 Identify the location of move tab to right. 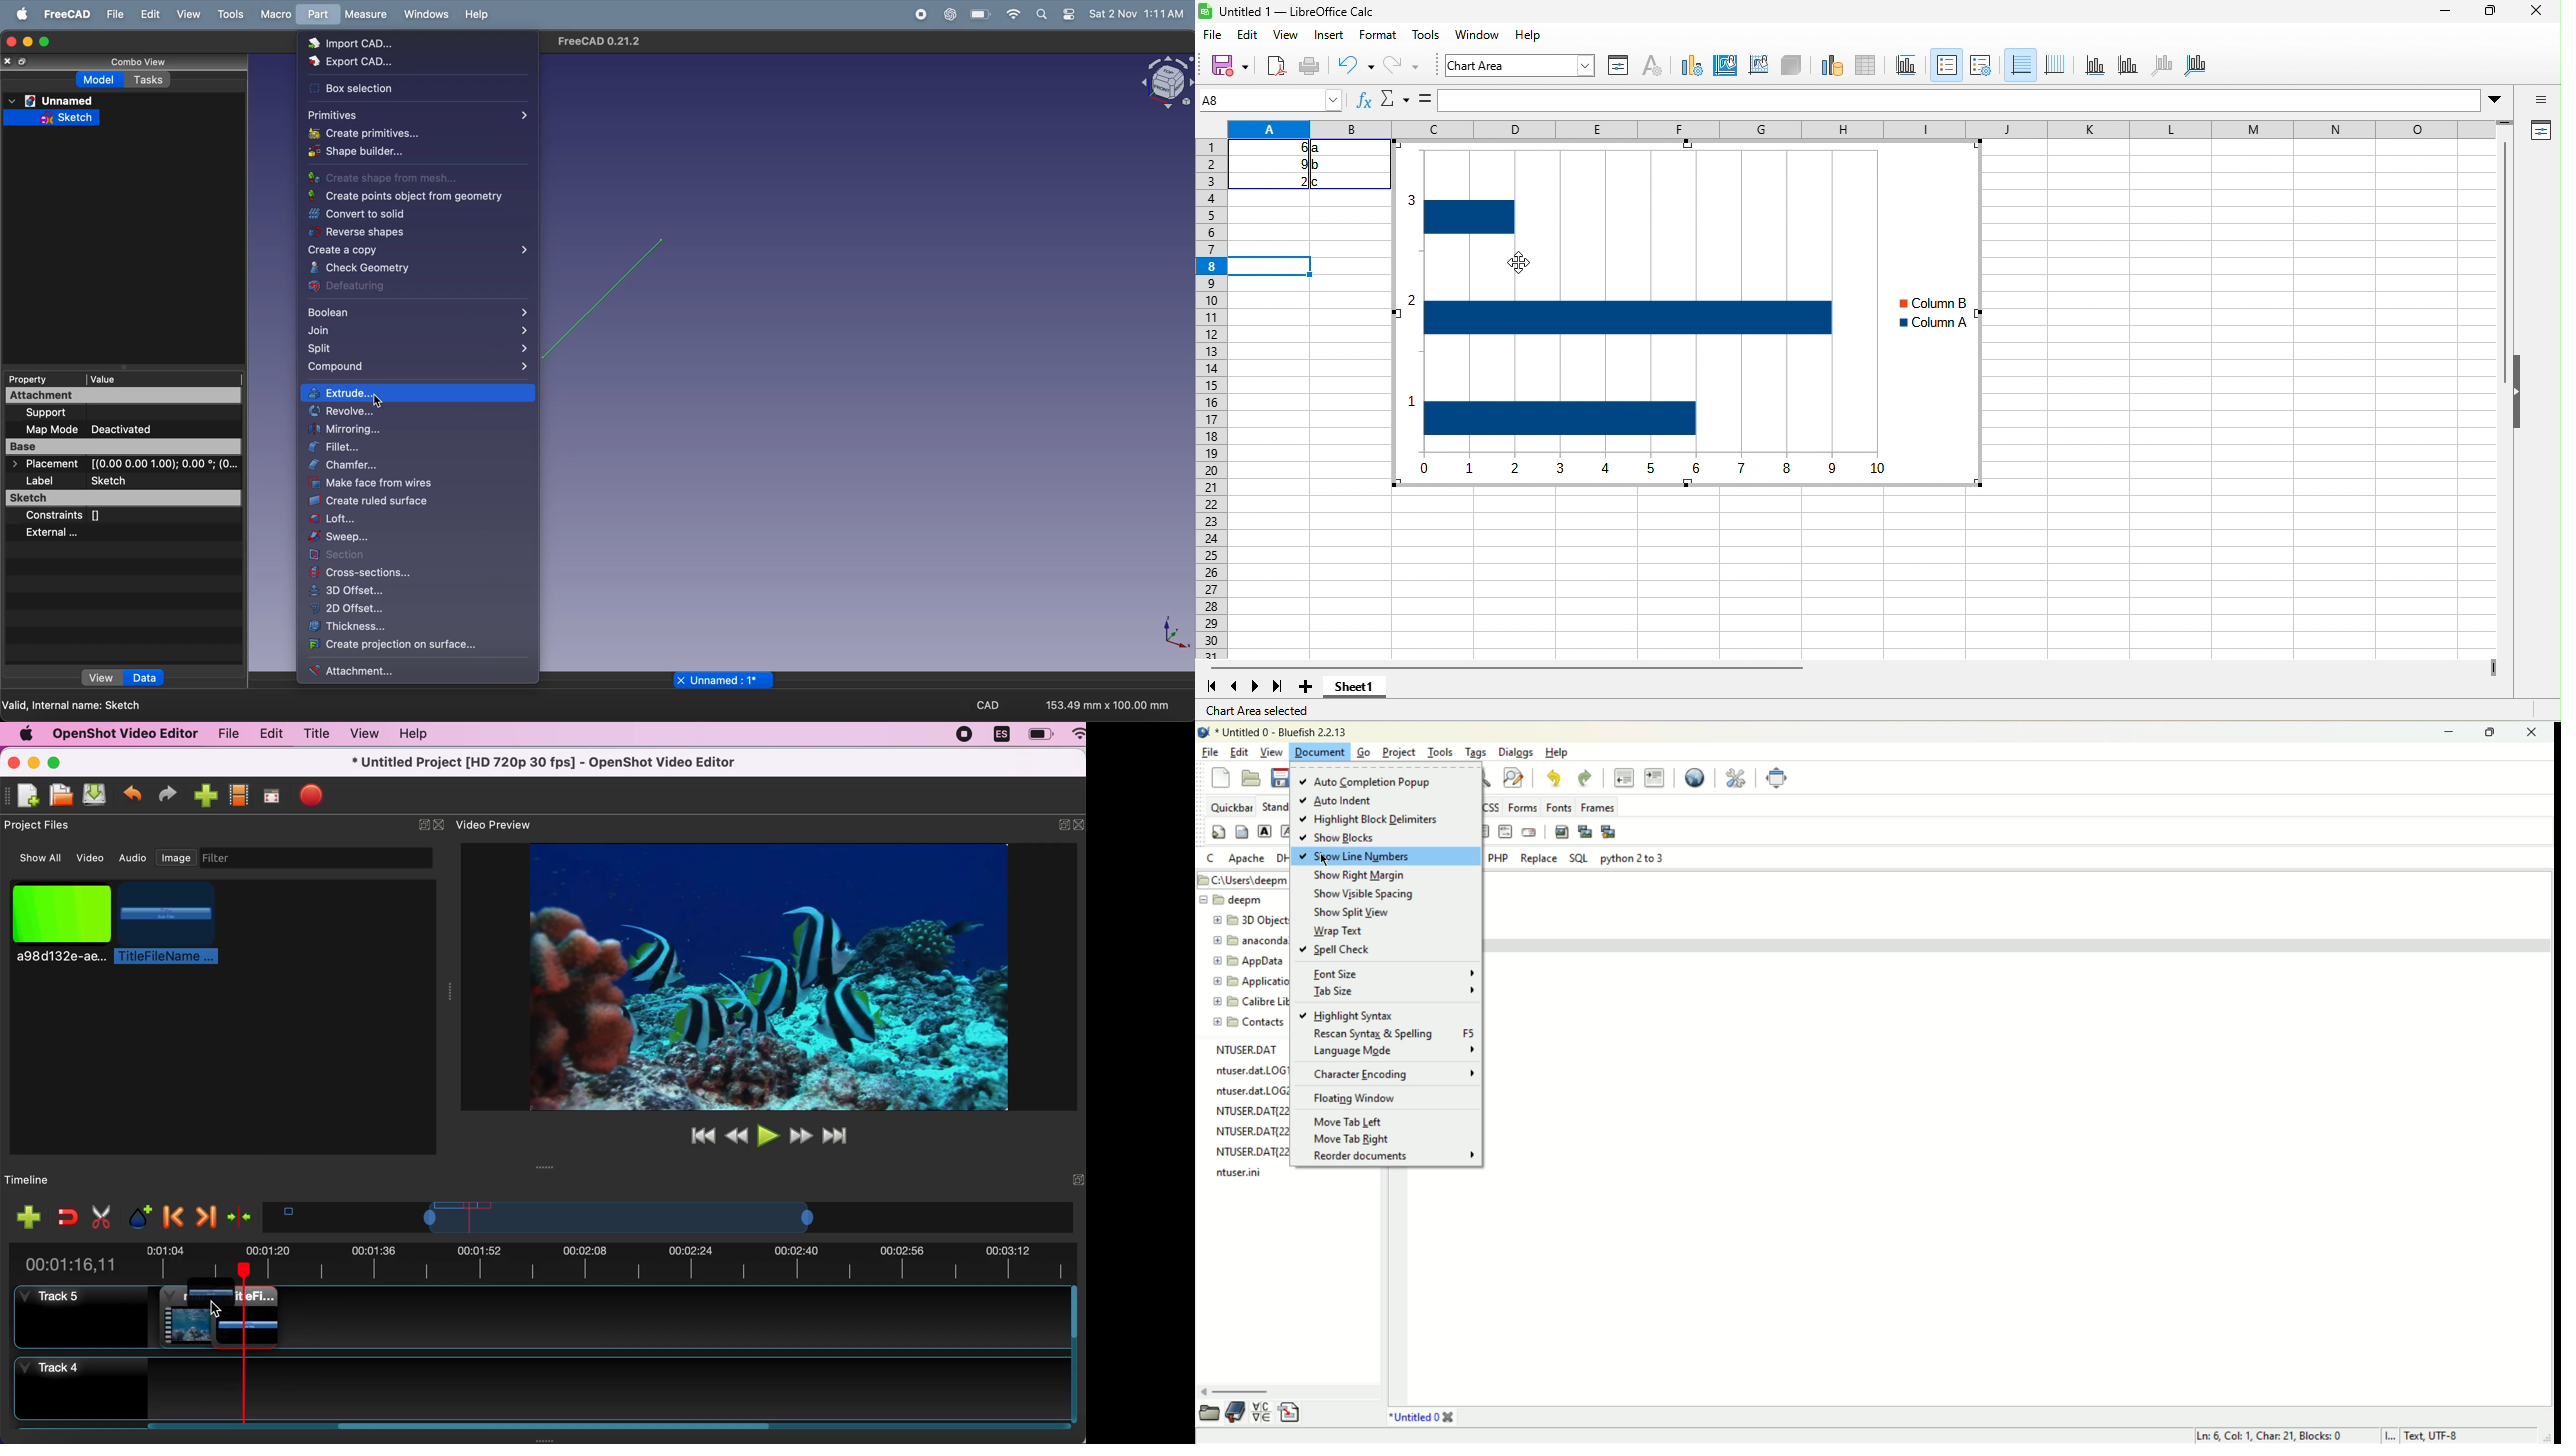
(1354, 1139).